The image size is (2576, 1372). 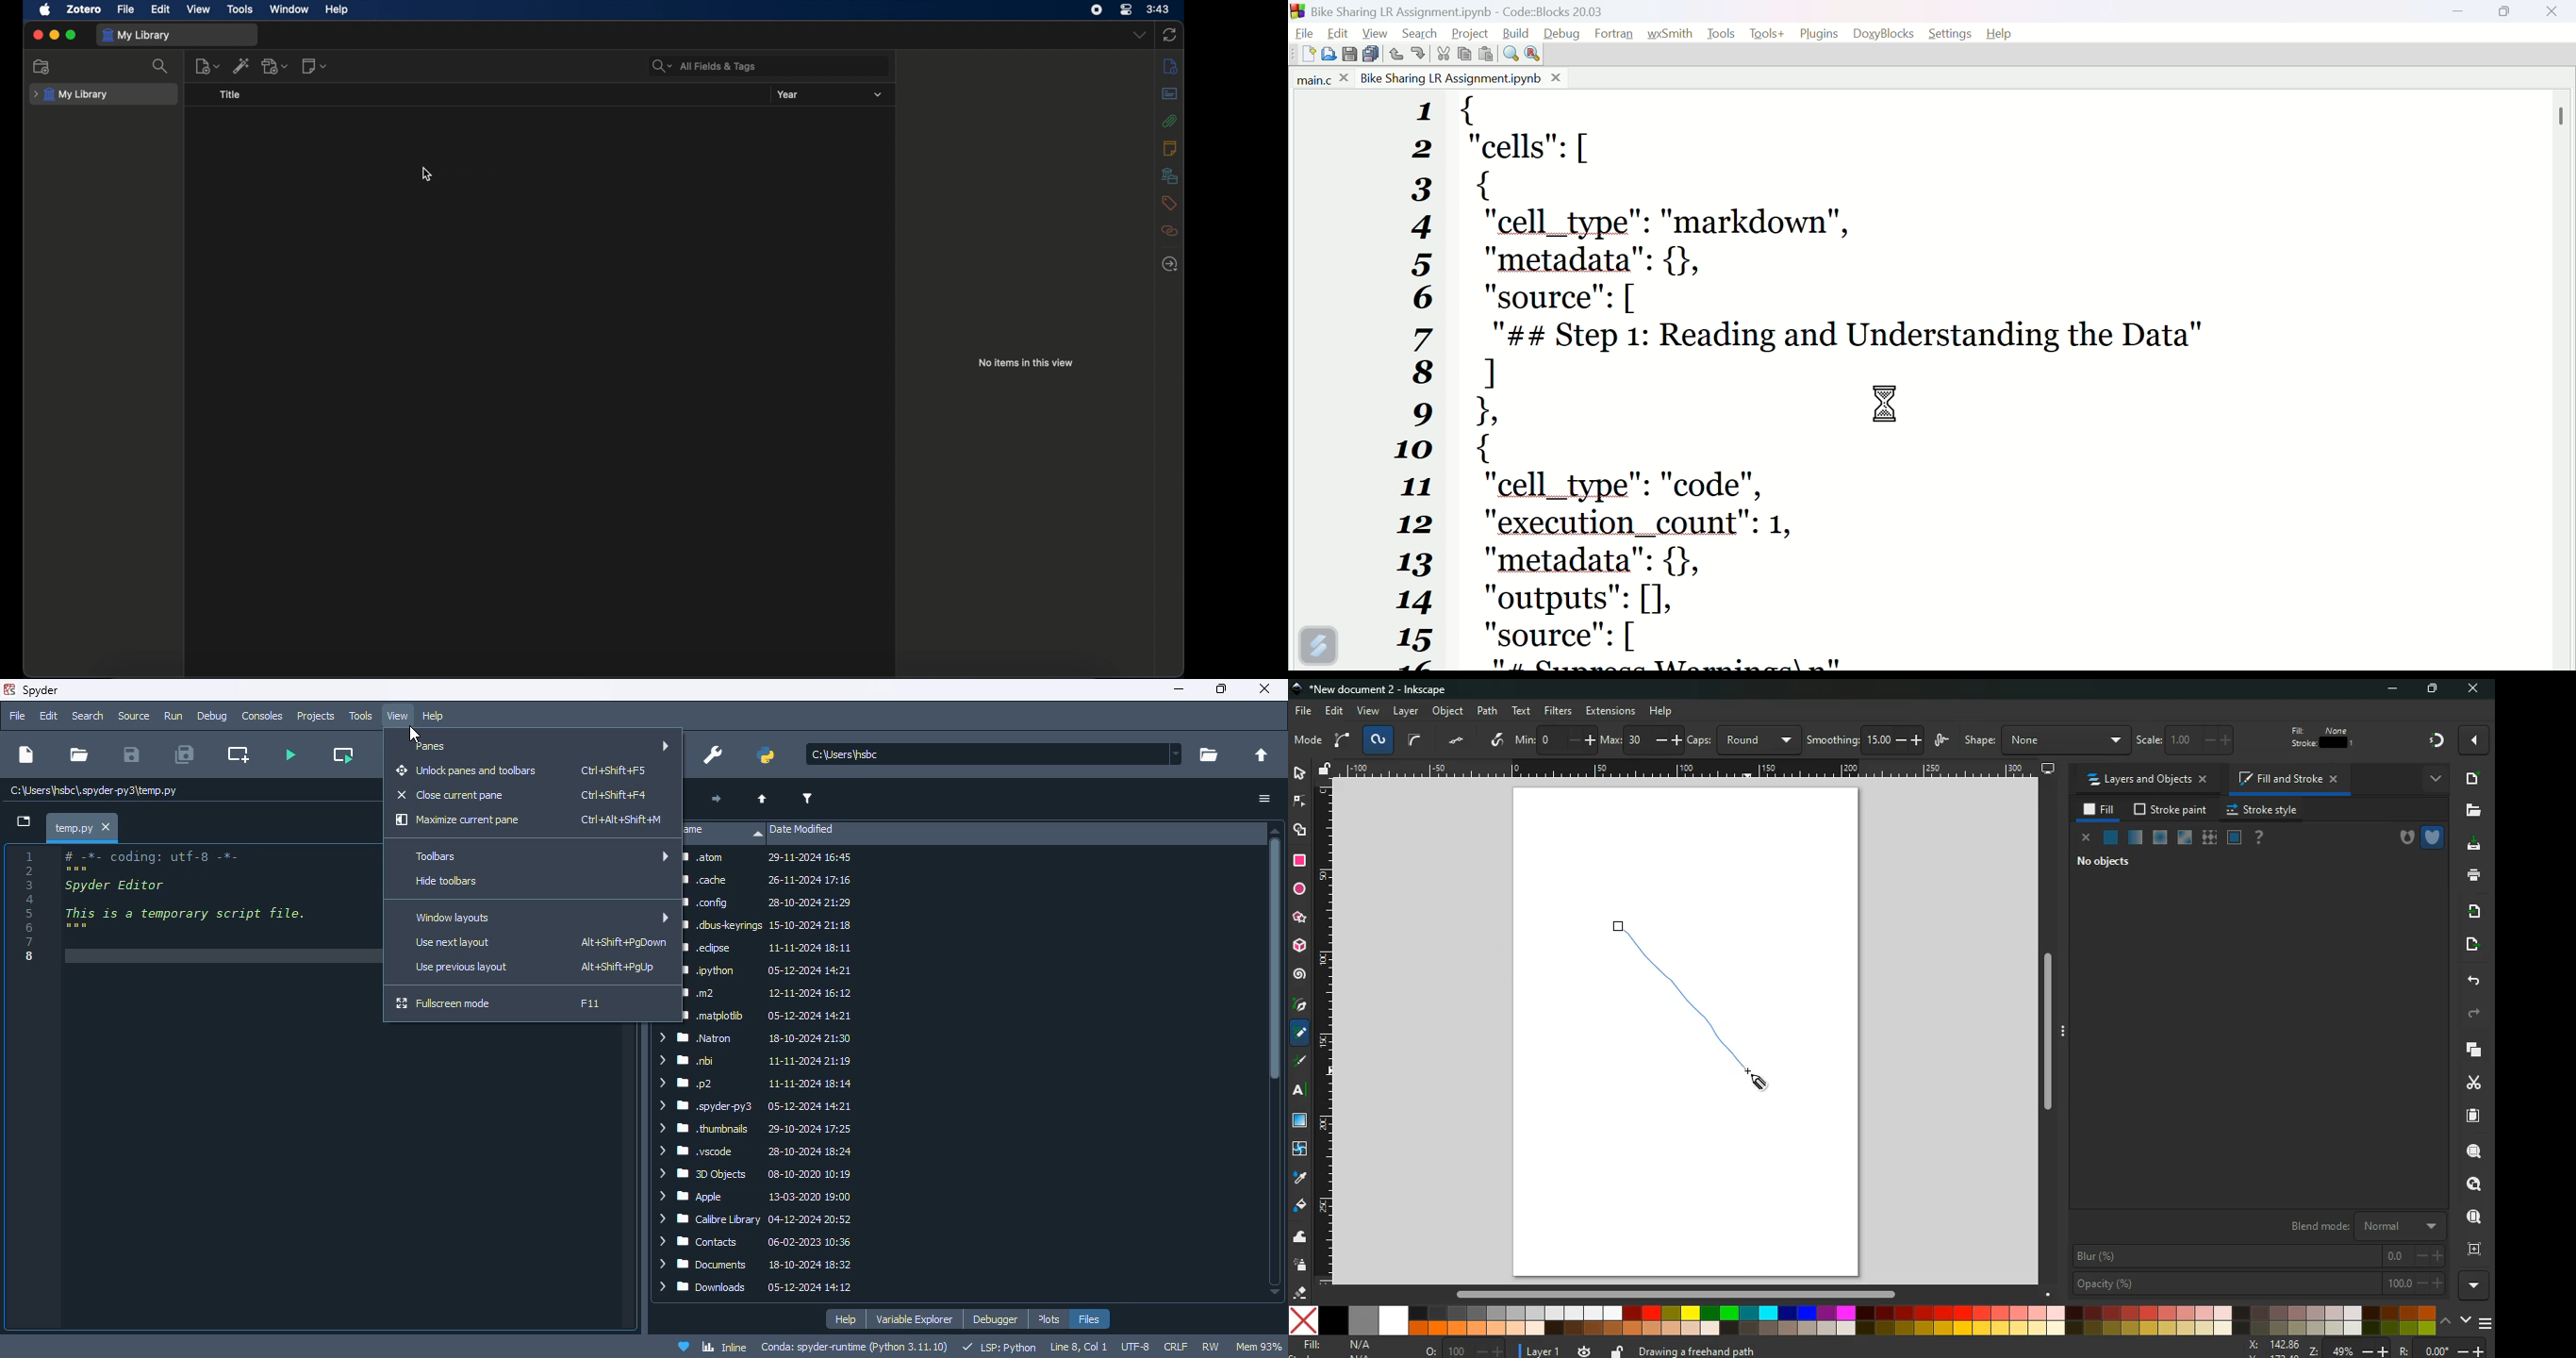 I want to click on down, so click(x=2465, y=1320).